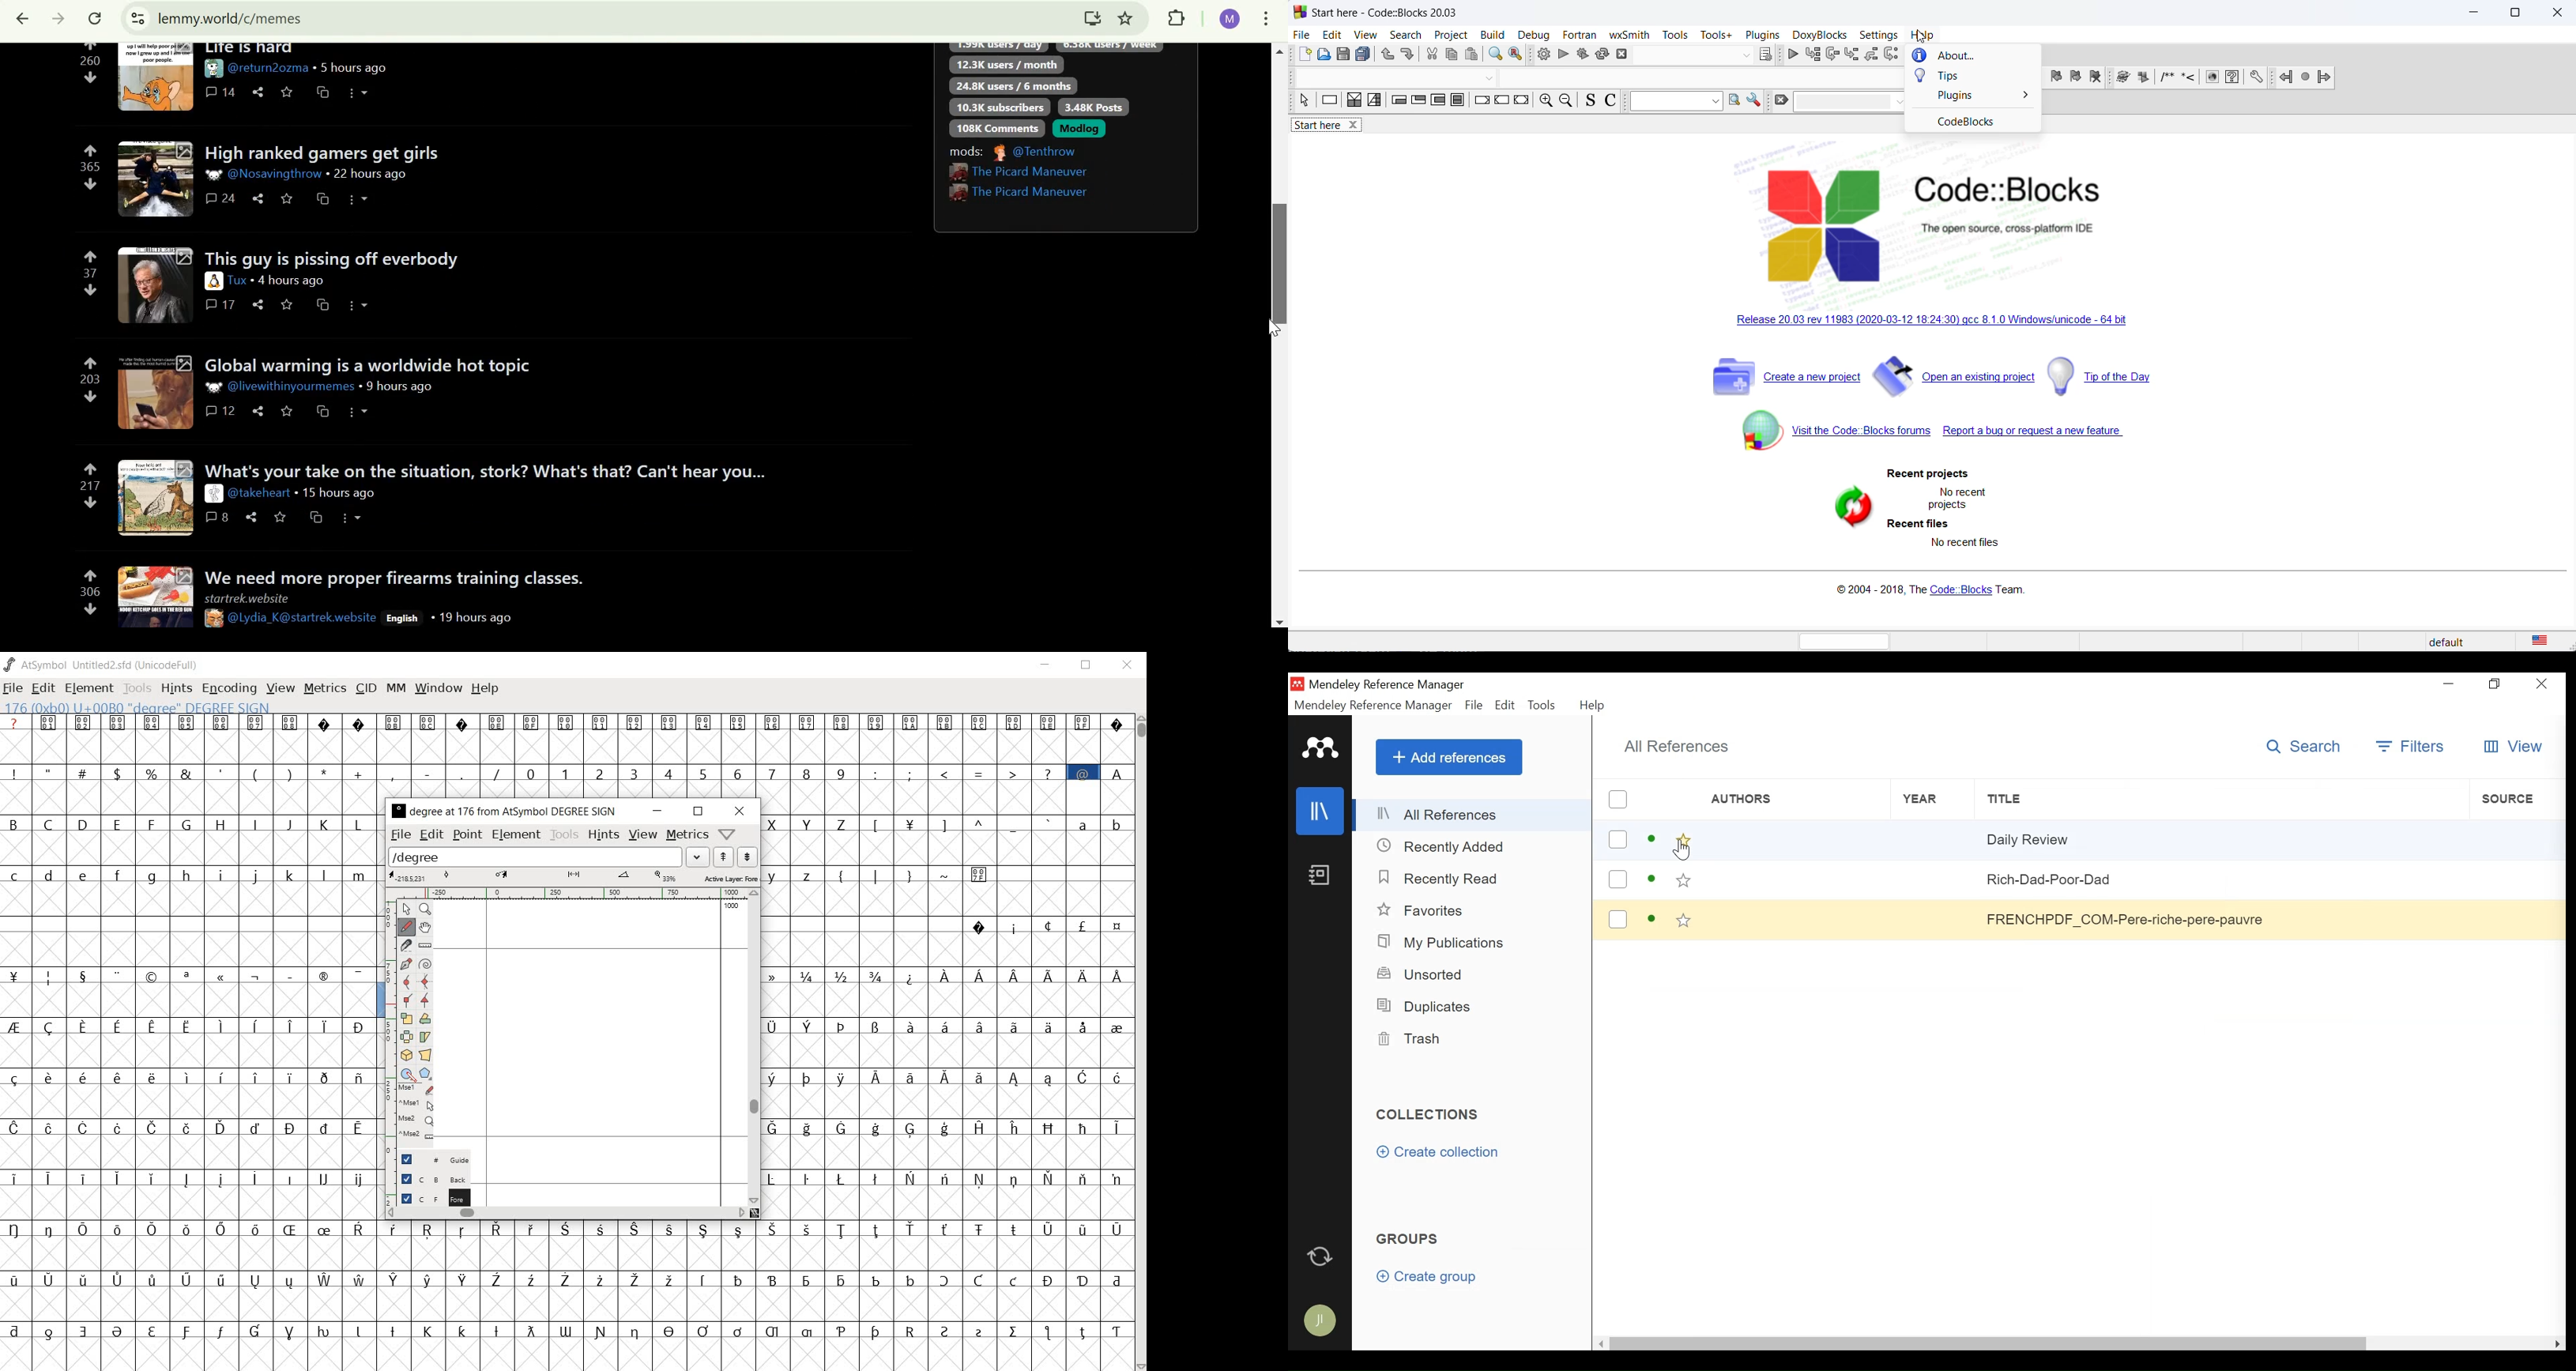 The height and width of the screenshot is (1372, 2576). I want to click on plugins, so click(1971, 97).